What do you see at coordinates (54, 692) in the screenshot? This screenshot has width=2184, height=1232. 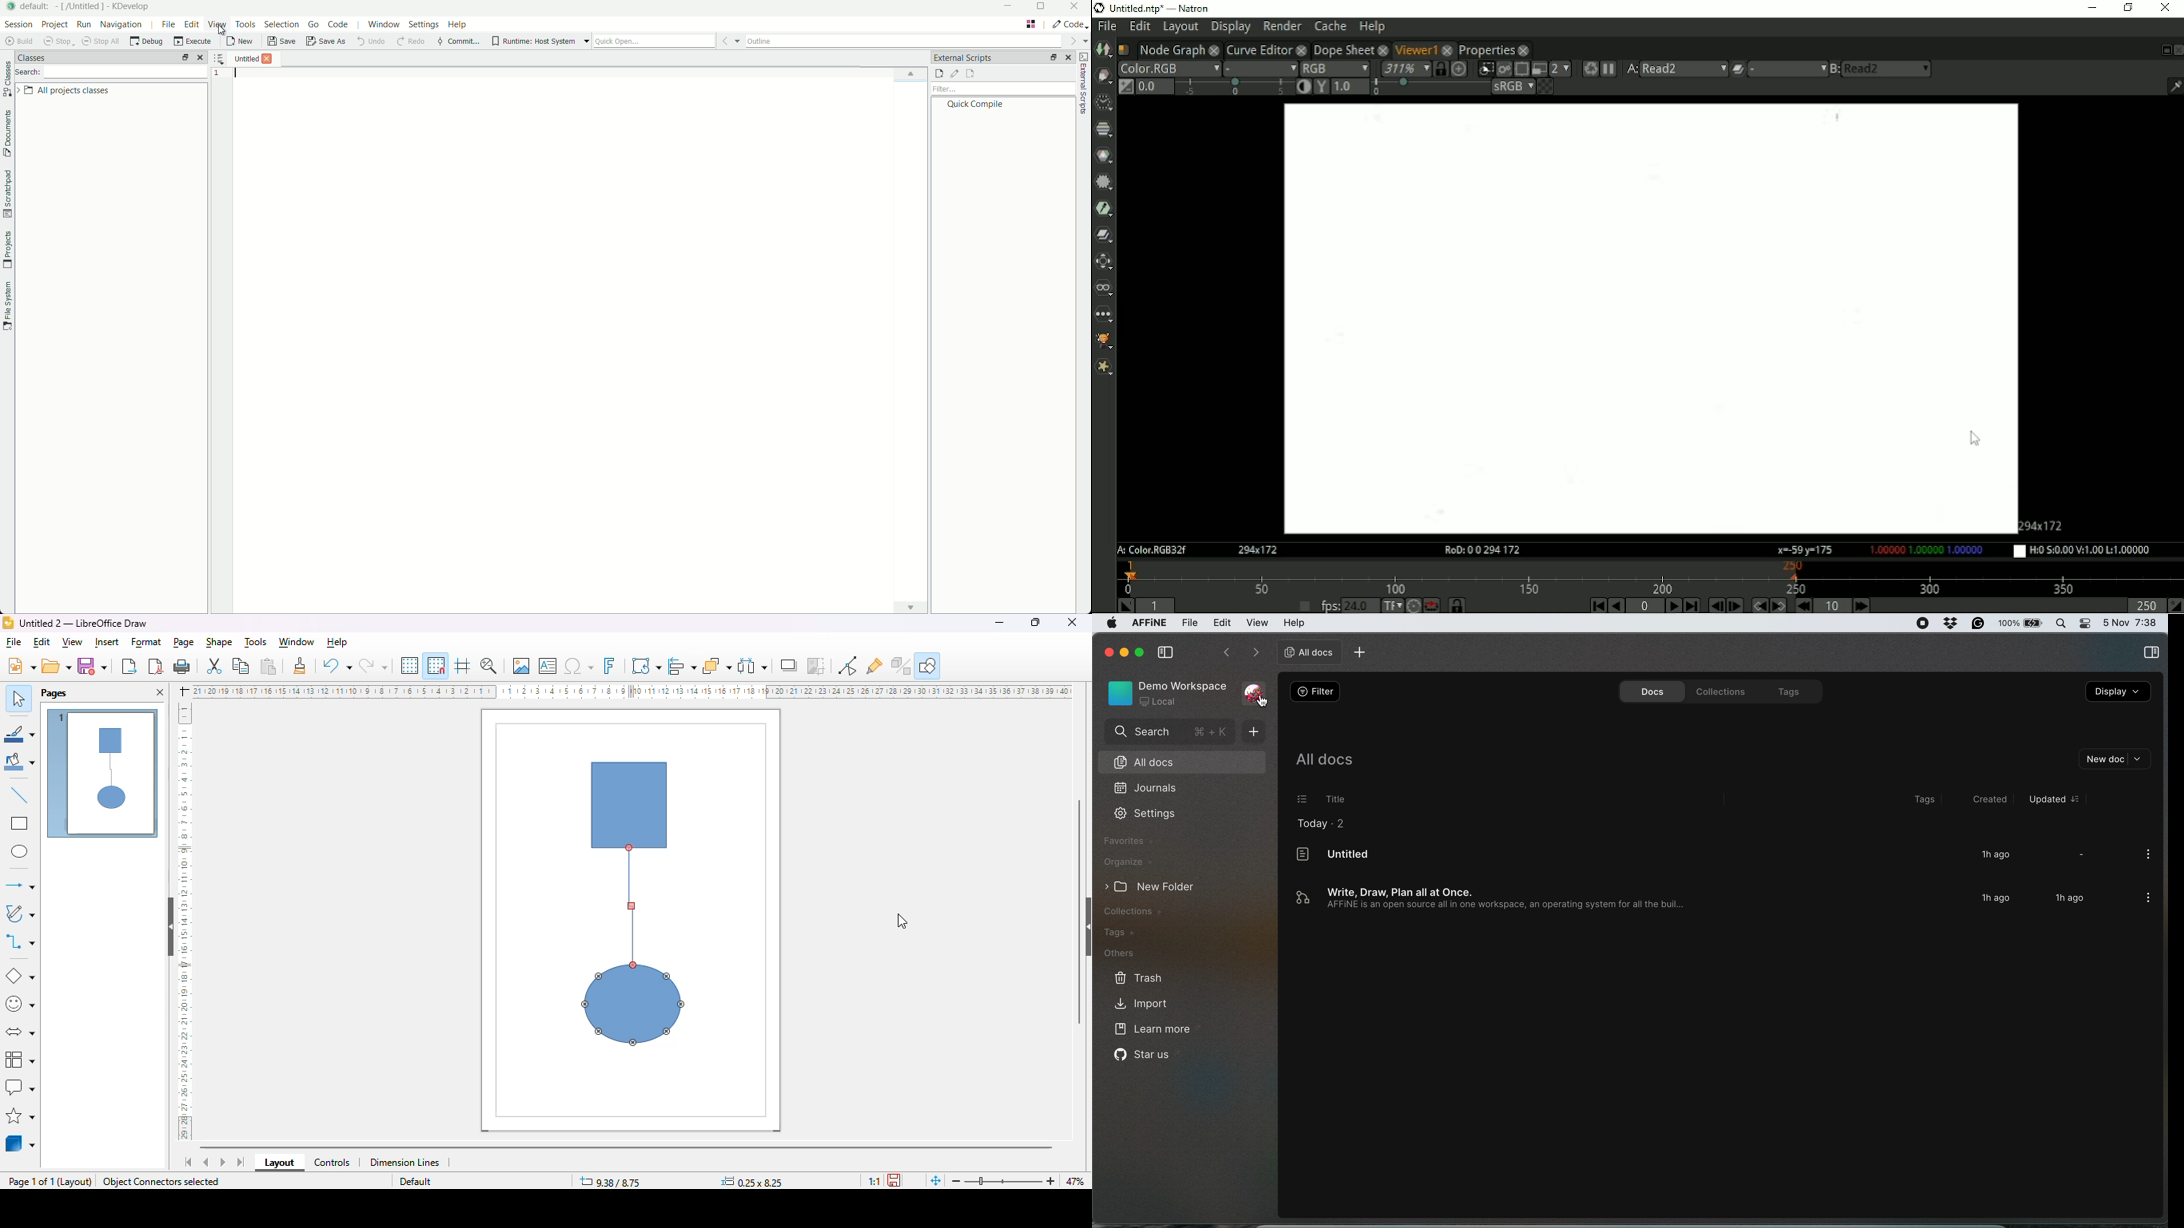 I see `pages` at bounding box center [54, 692].